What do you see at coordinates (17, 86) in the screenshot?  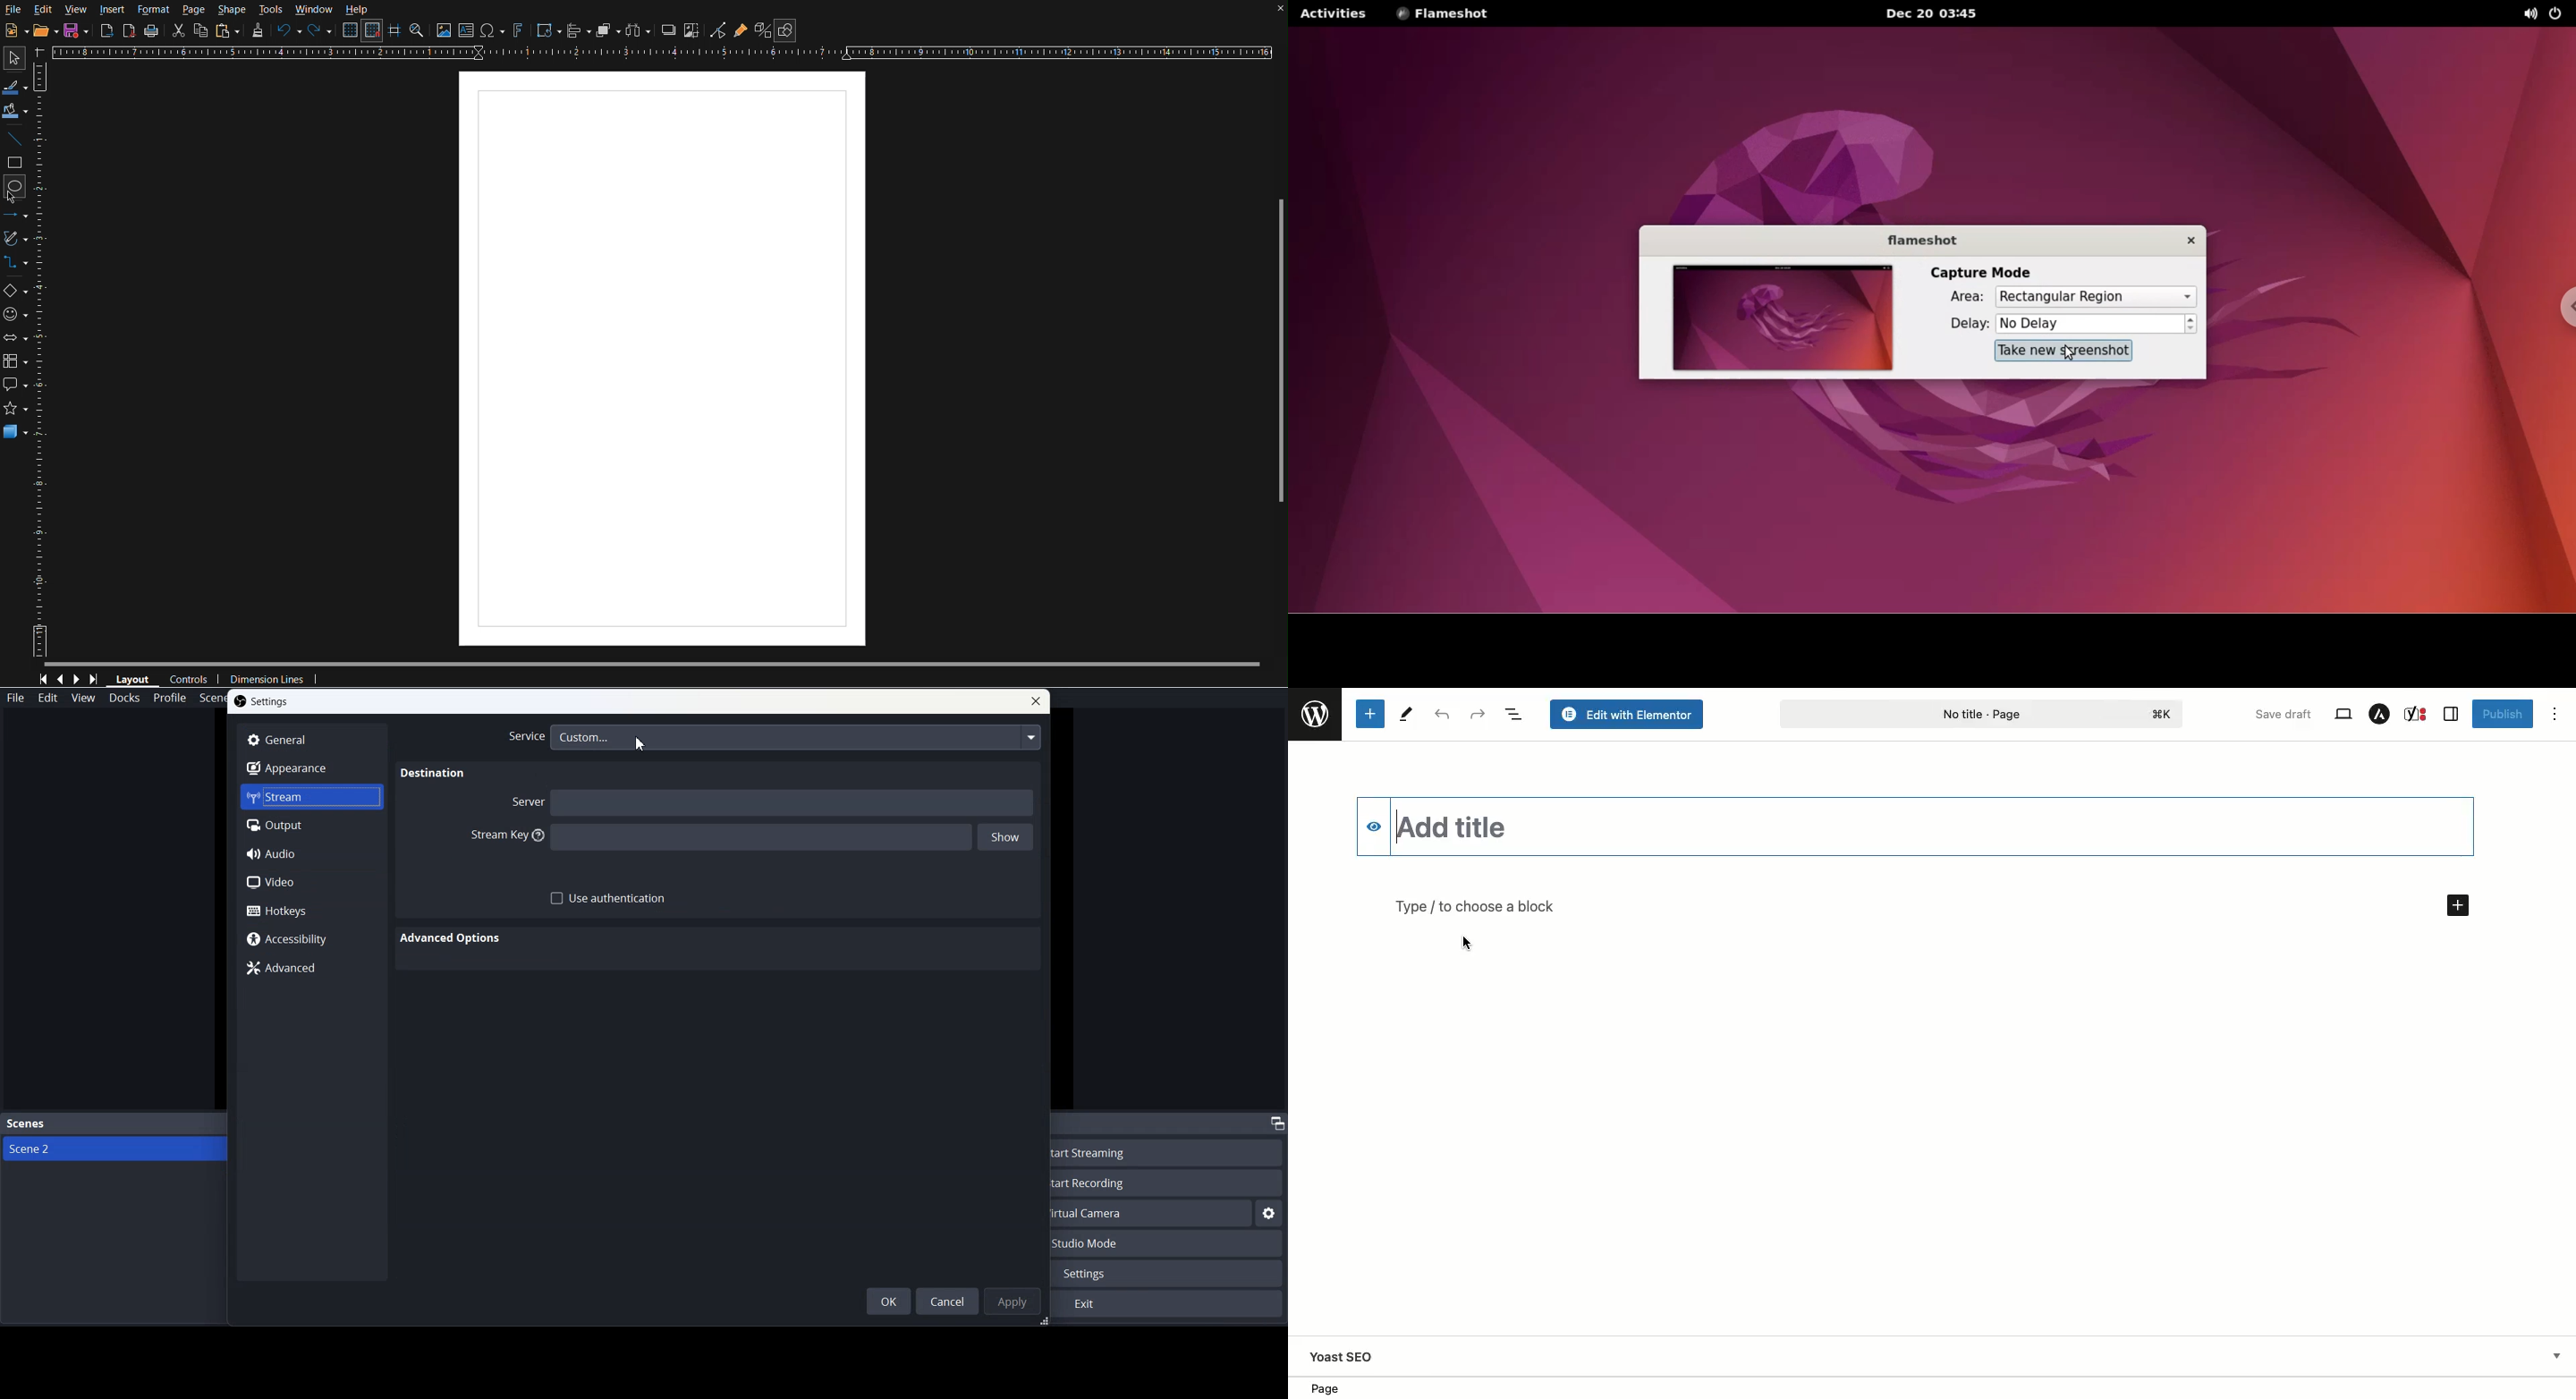 I see `Line Color` at bounding box center [17, 86].